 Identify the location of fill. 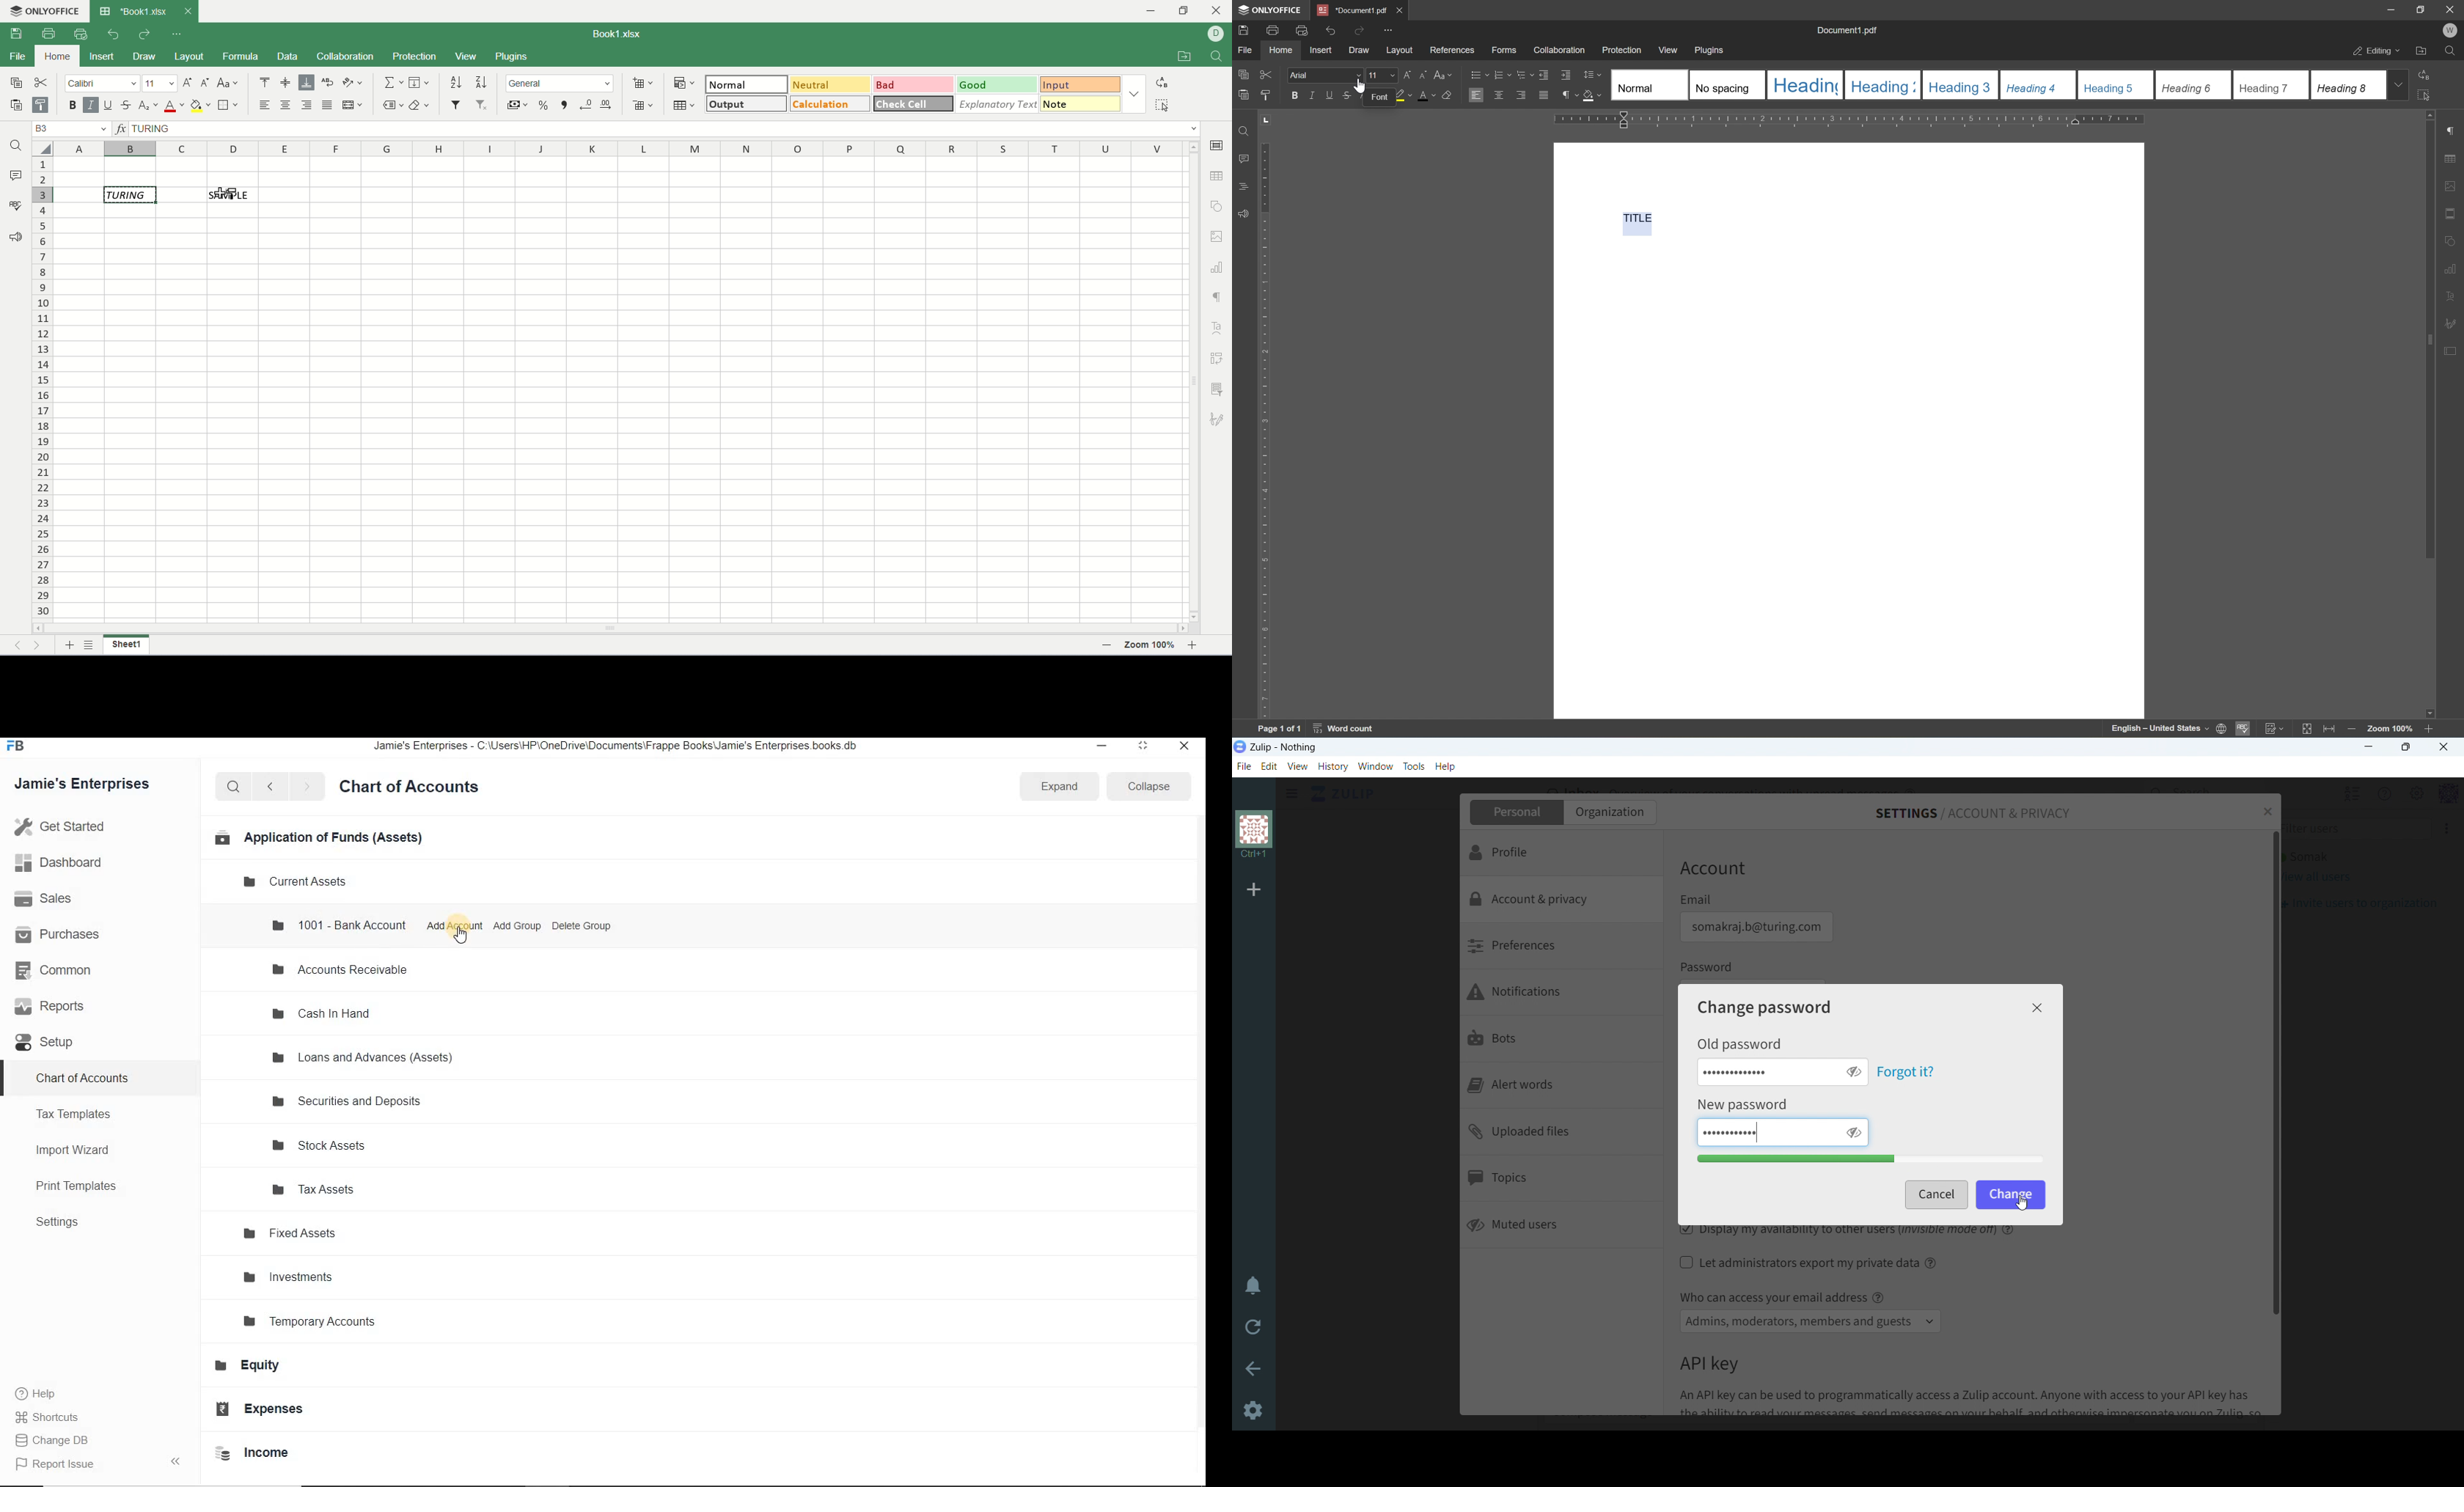
(420, 82).